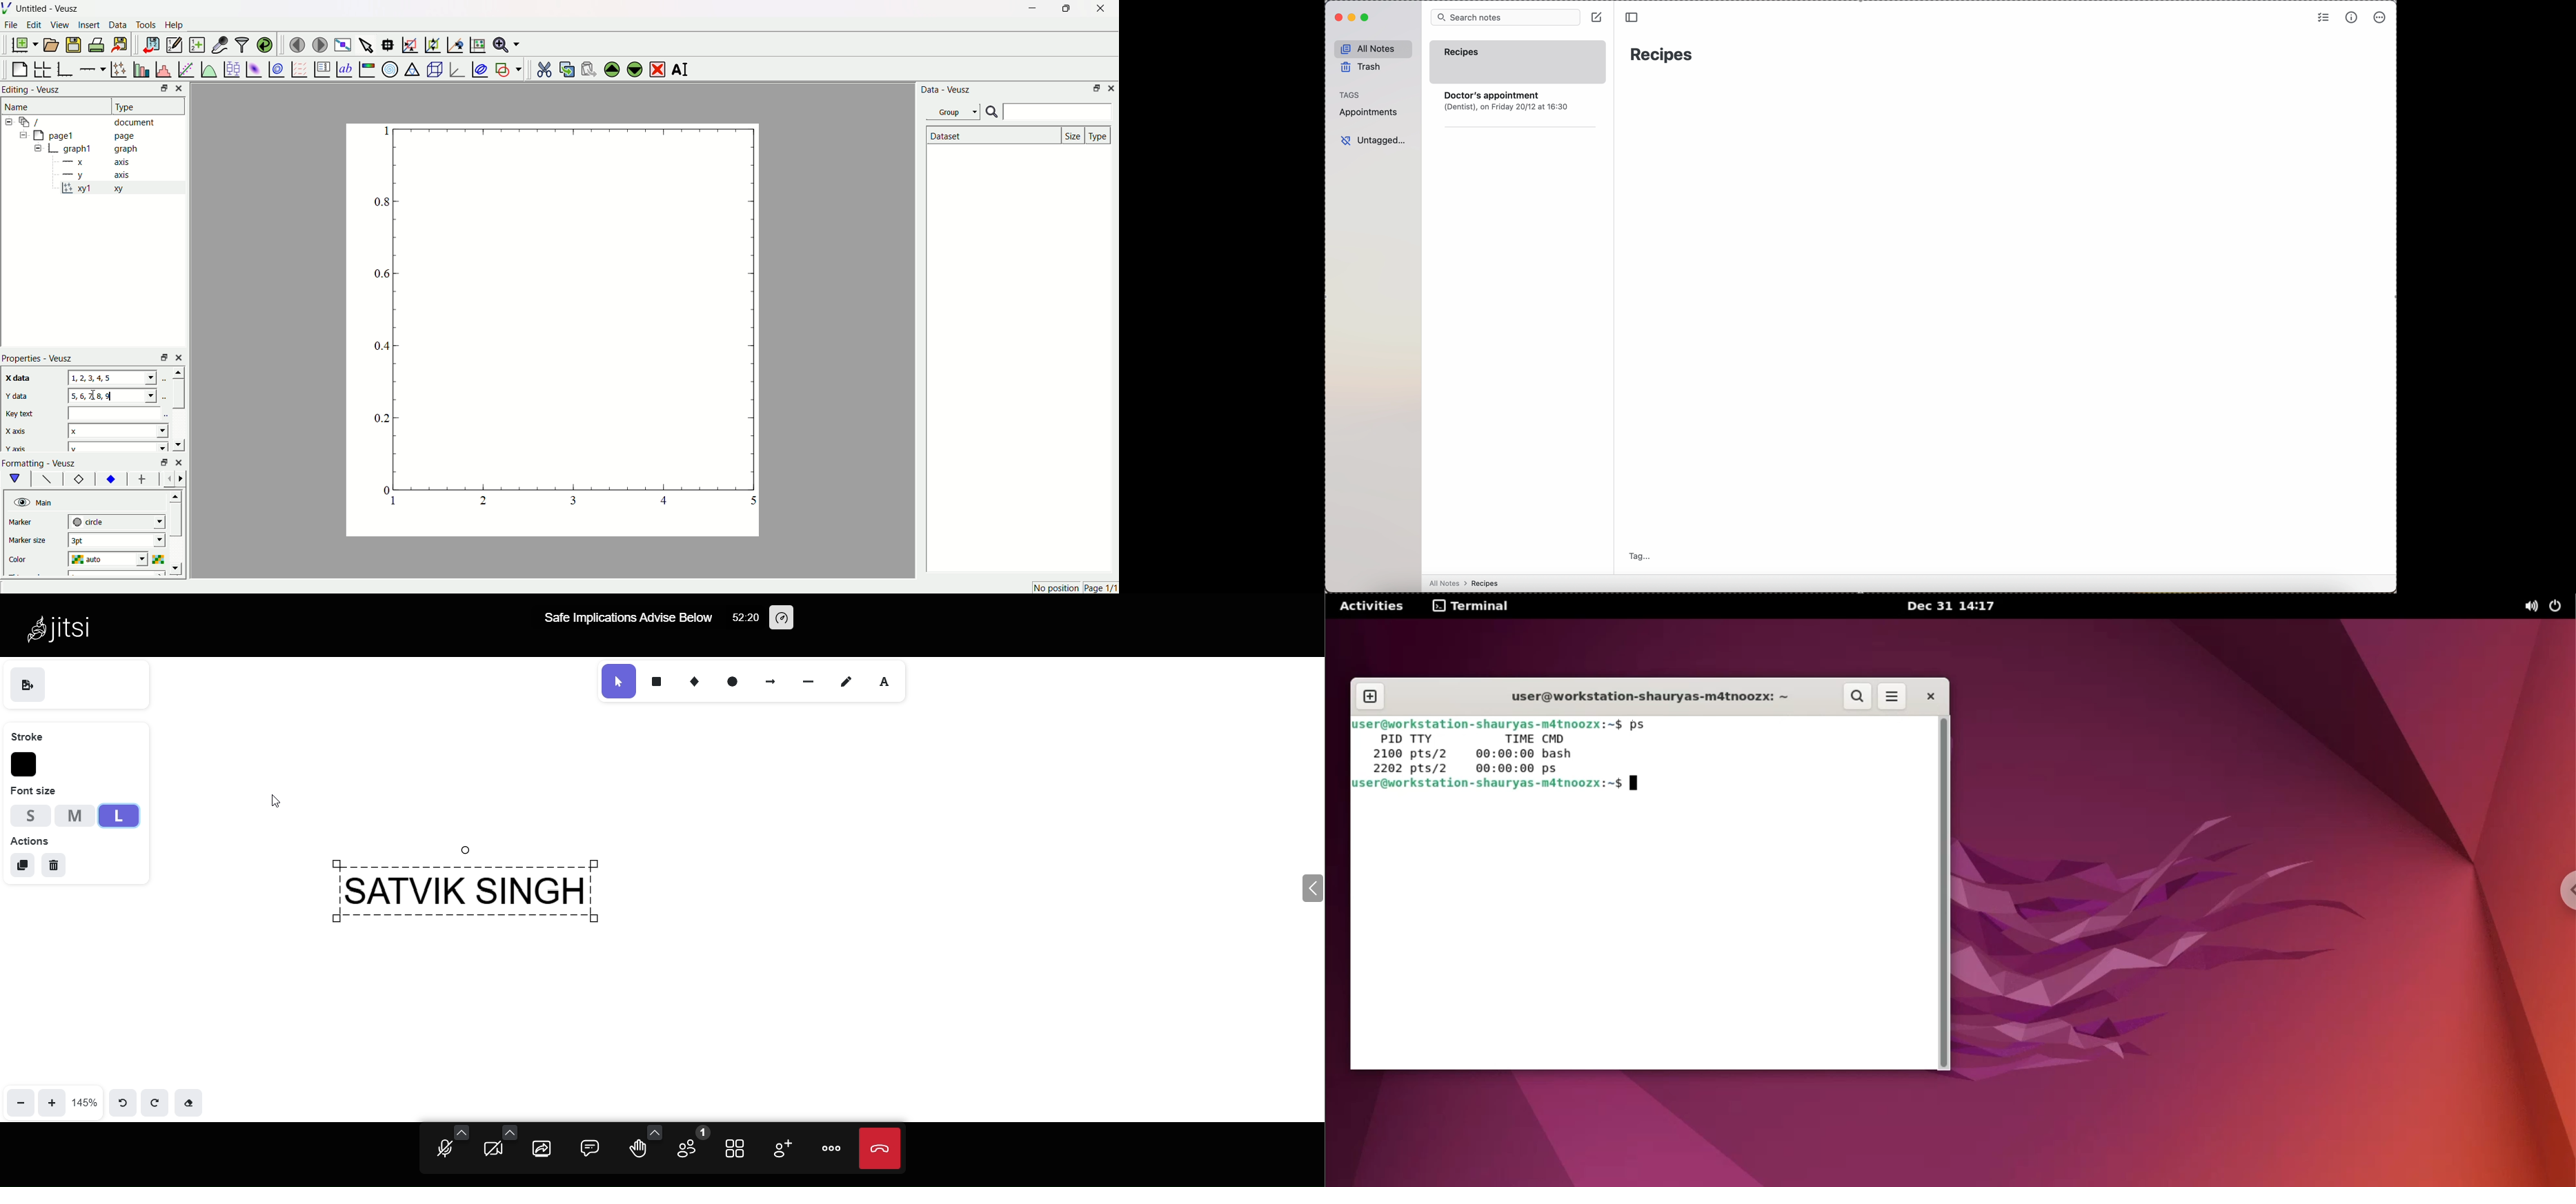  I want to click on time , so click(1515, 738).